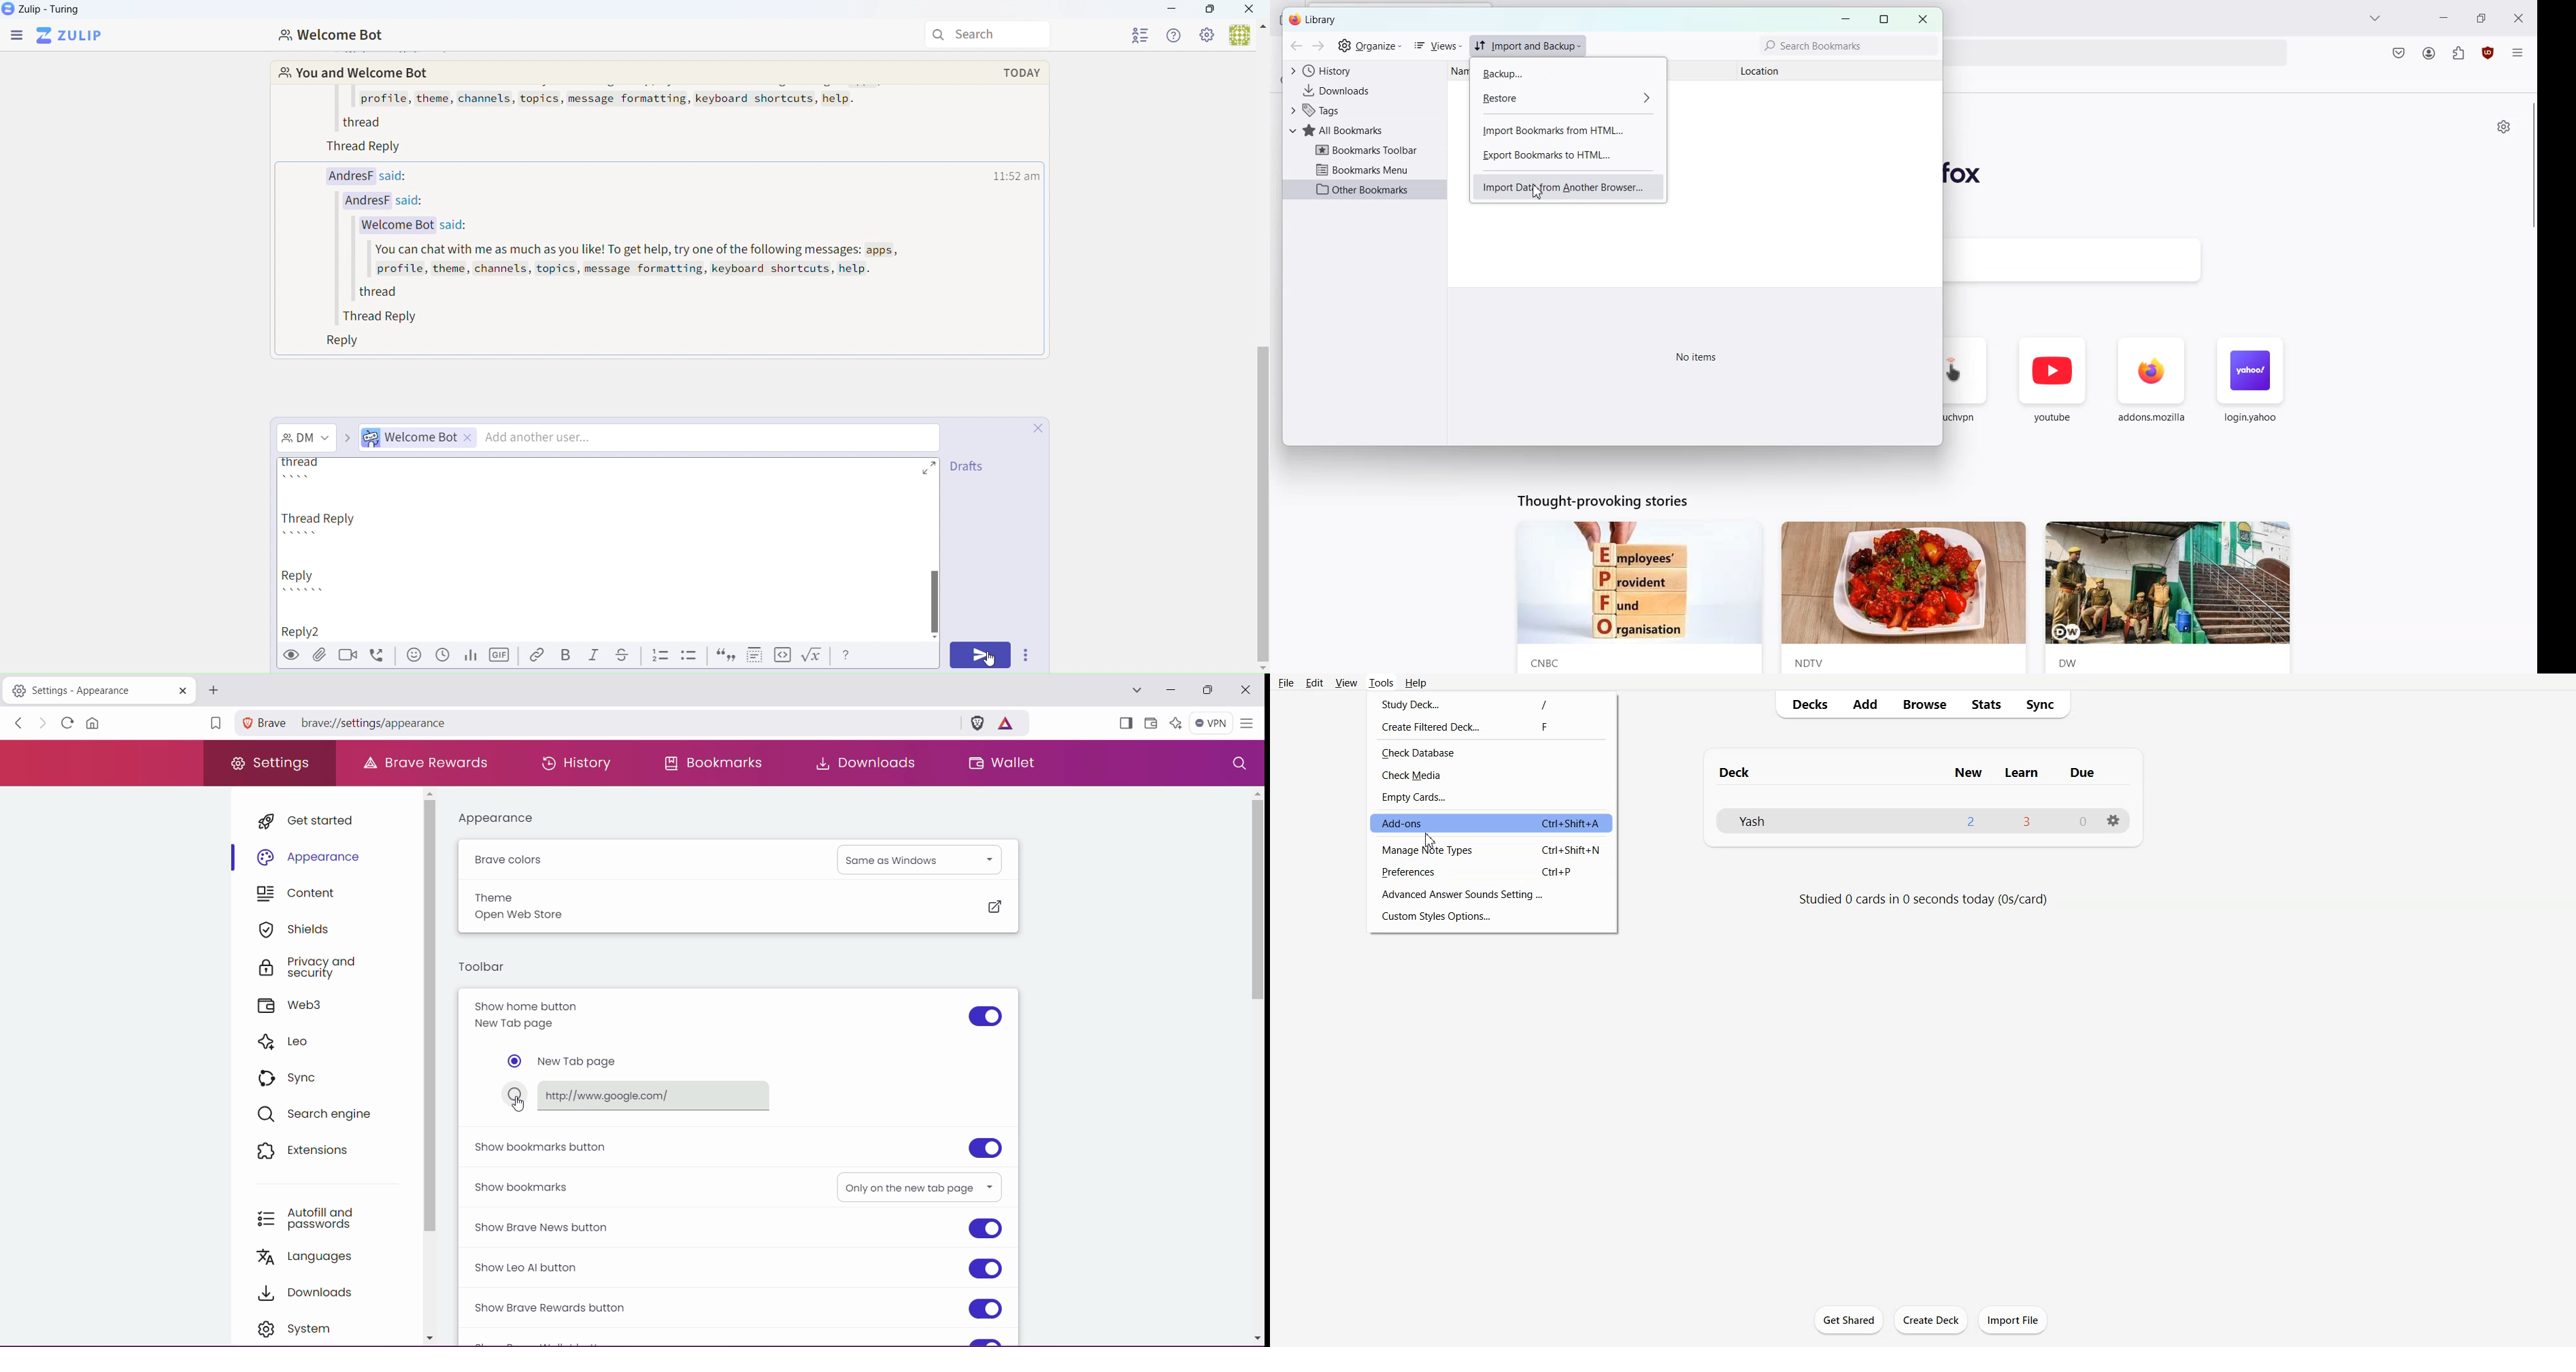 The width and height of the screenshot is (2576, 1372). Describe the element at coordinates (1528, 46) in the screenshot. I see `Import and Backup` at that location.